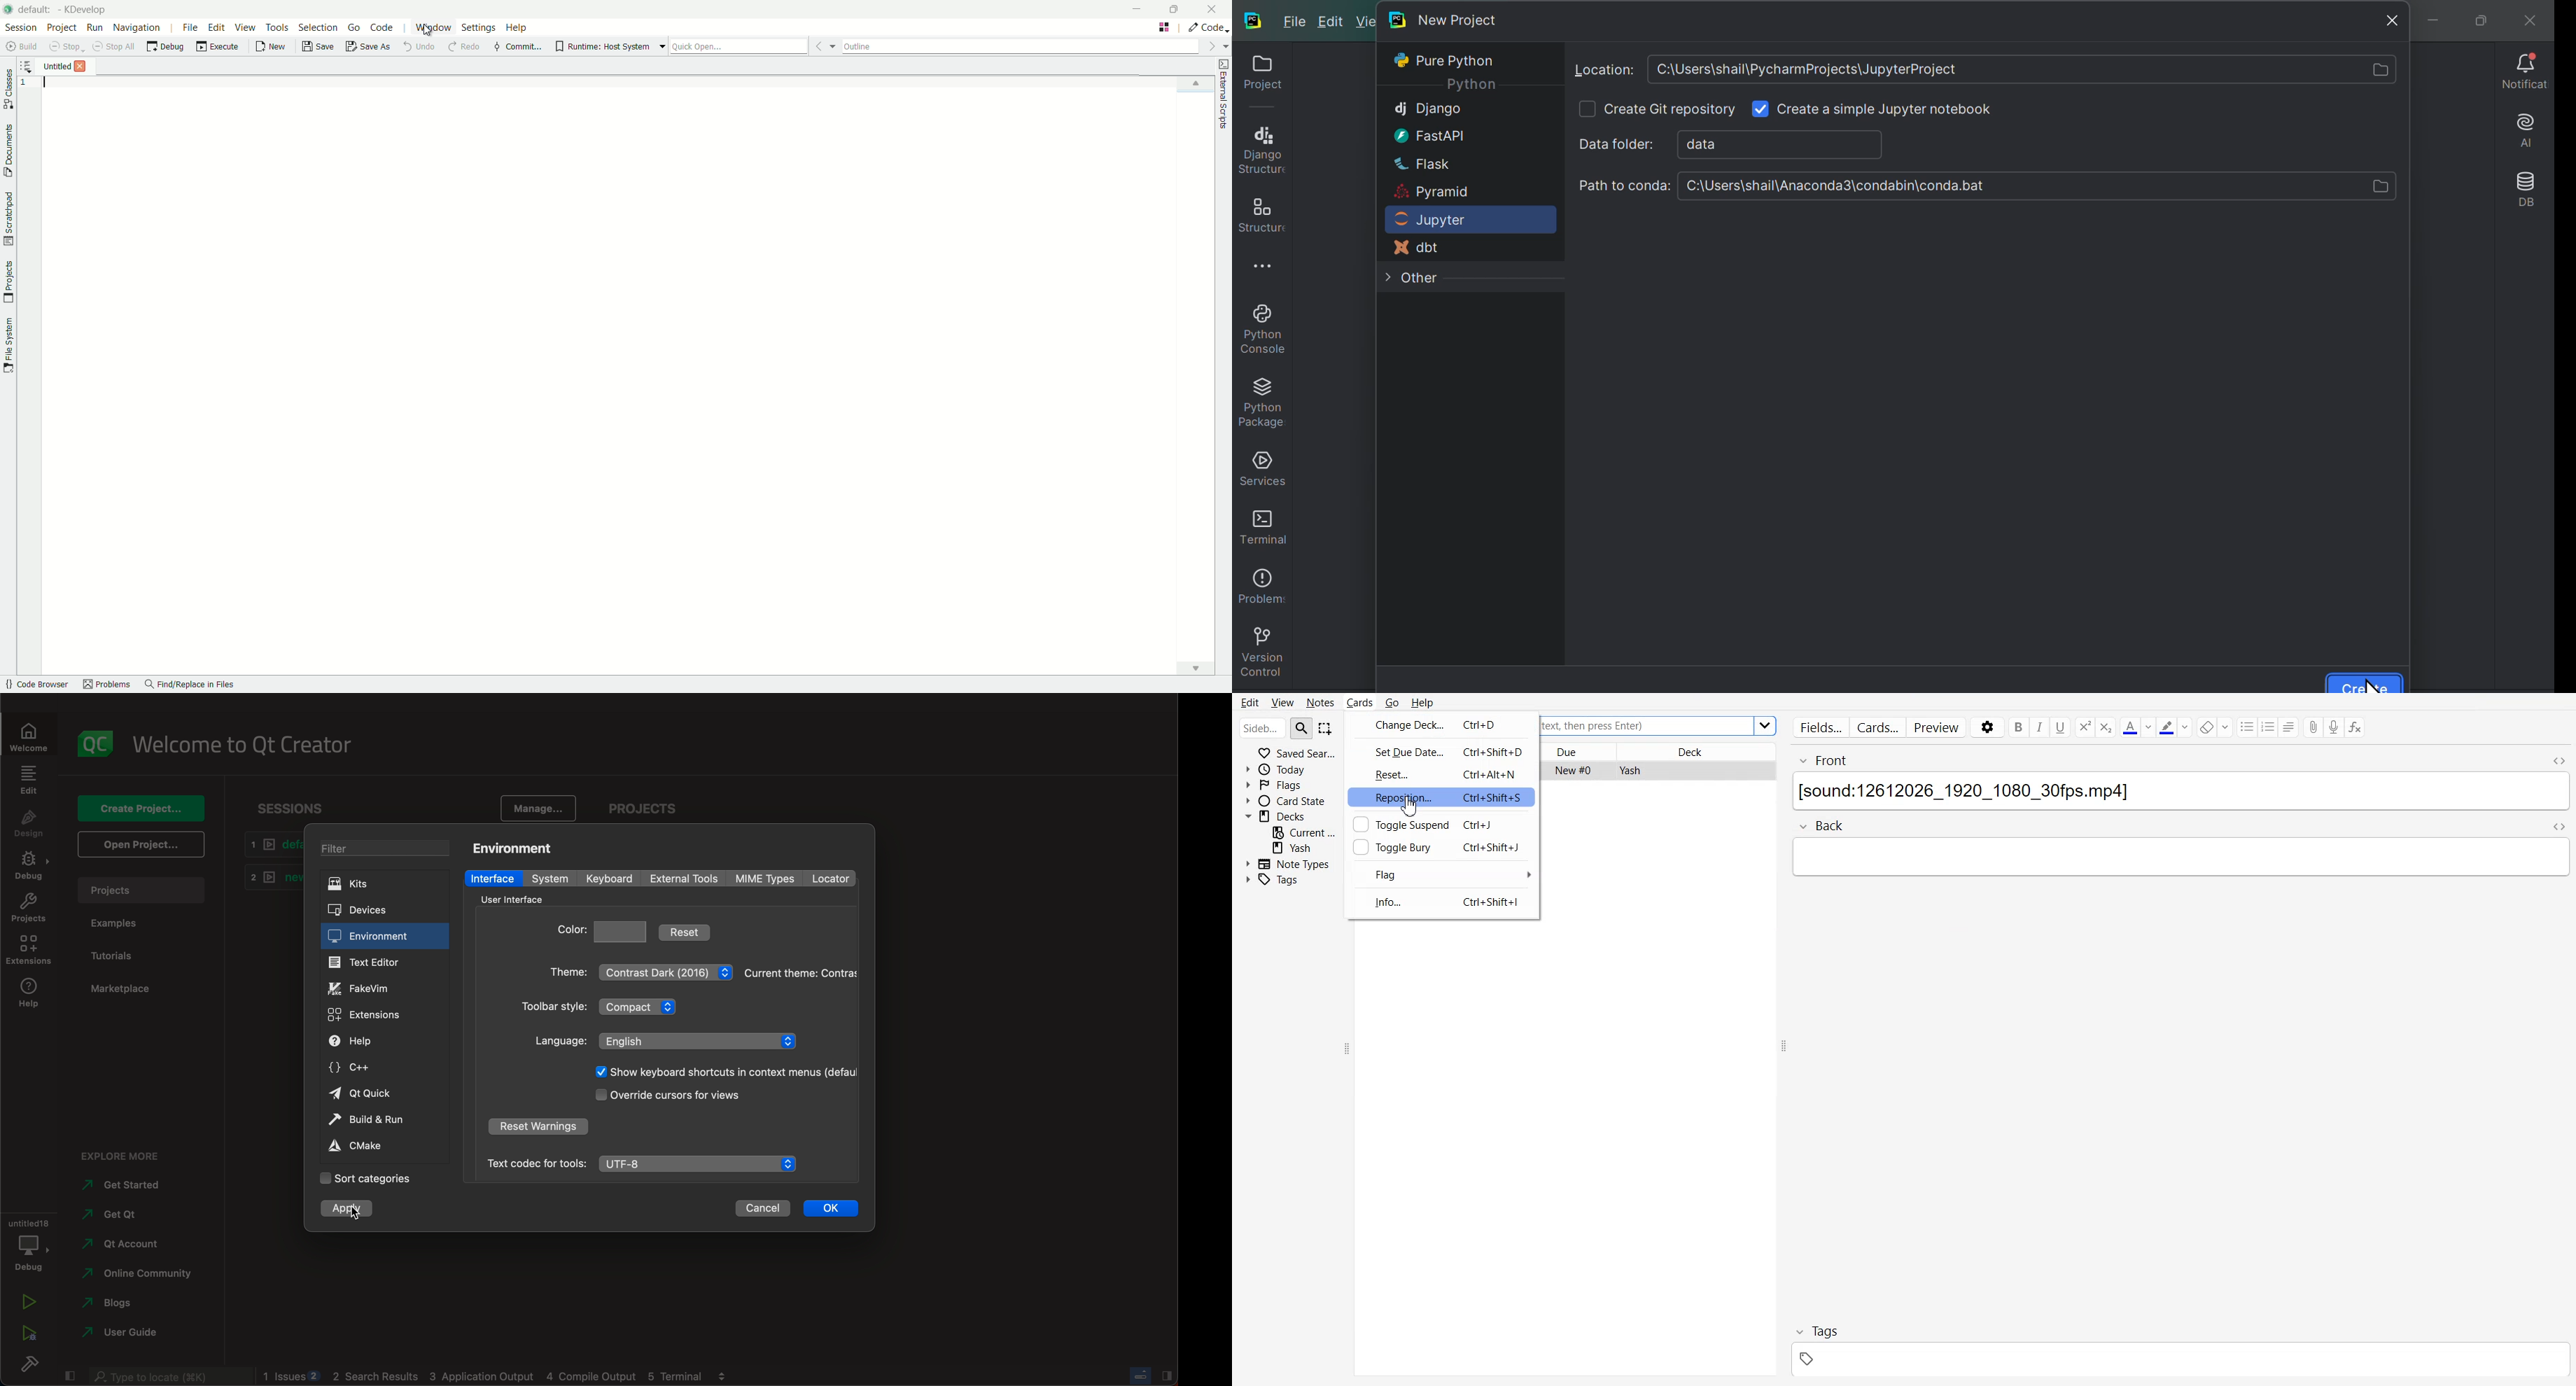 The width and height of the screenshot is (2576, 1400). Describe the element at coordinates (369, 1147) in the screenshot. I see `cmake` at that location.